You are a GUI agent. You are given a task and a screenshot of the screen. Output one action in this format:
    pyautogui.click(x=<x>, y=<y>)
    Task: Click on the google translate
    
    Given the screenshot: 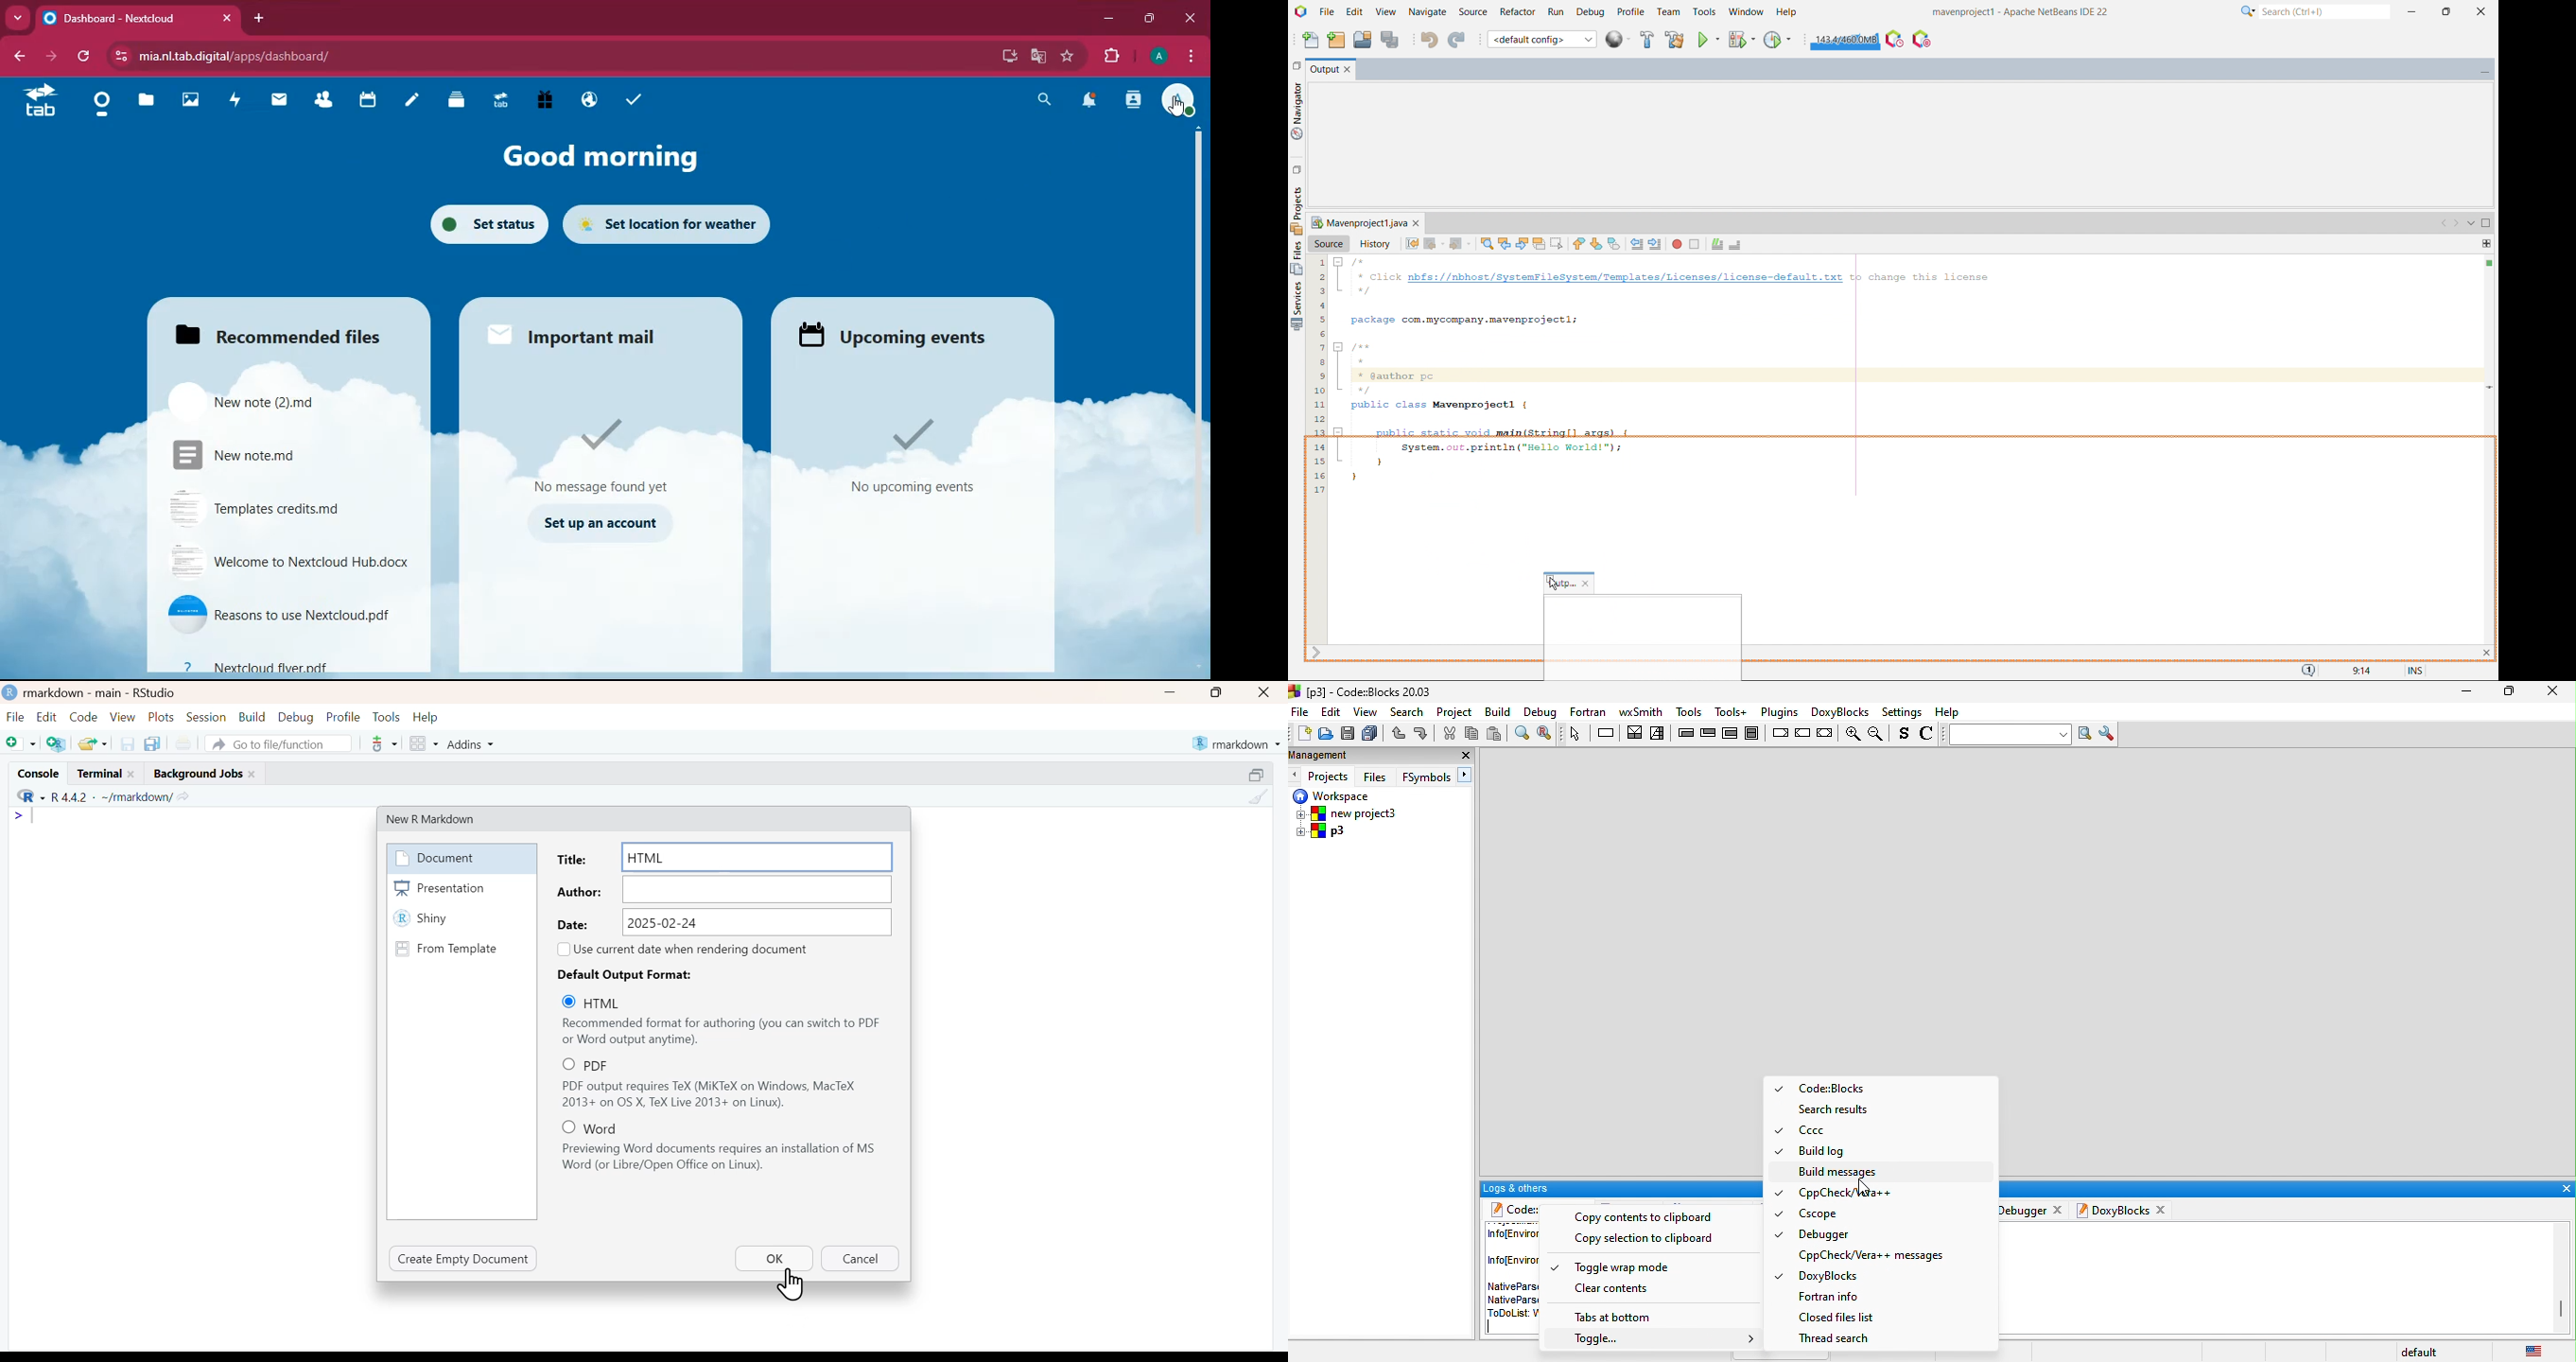 What is the action you would take?
    pyautogui.click(x=1037, y=56)
    